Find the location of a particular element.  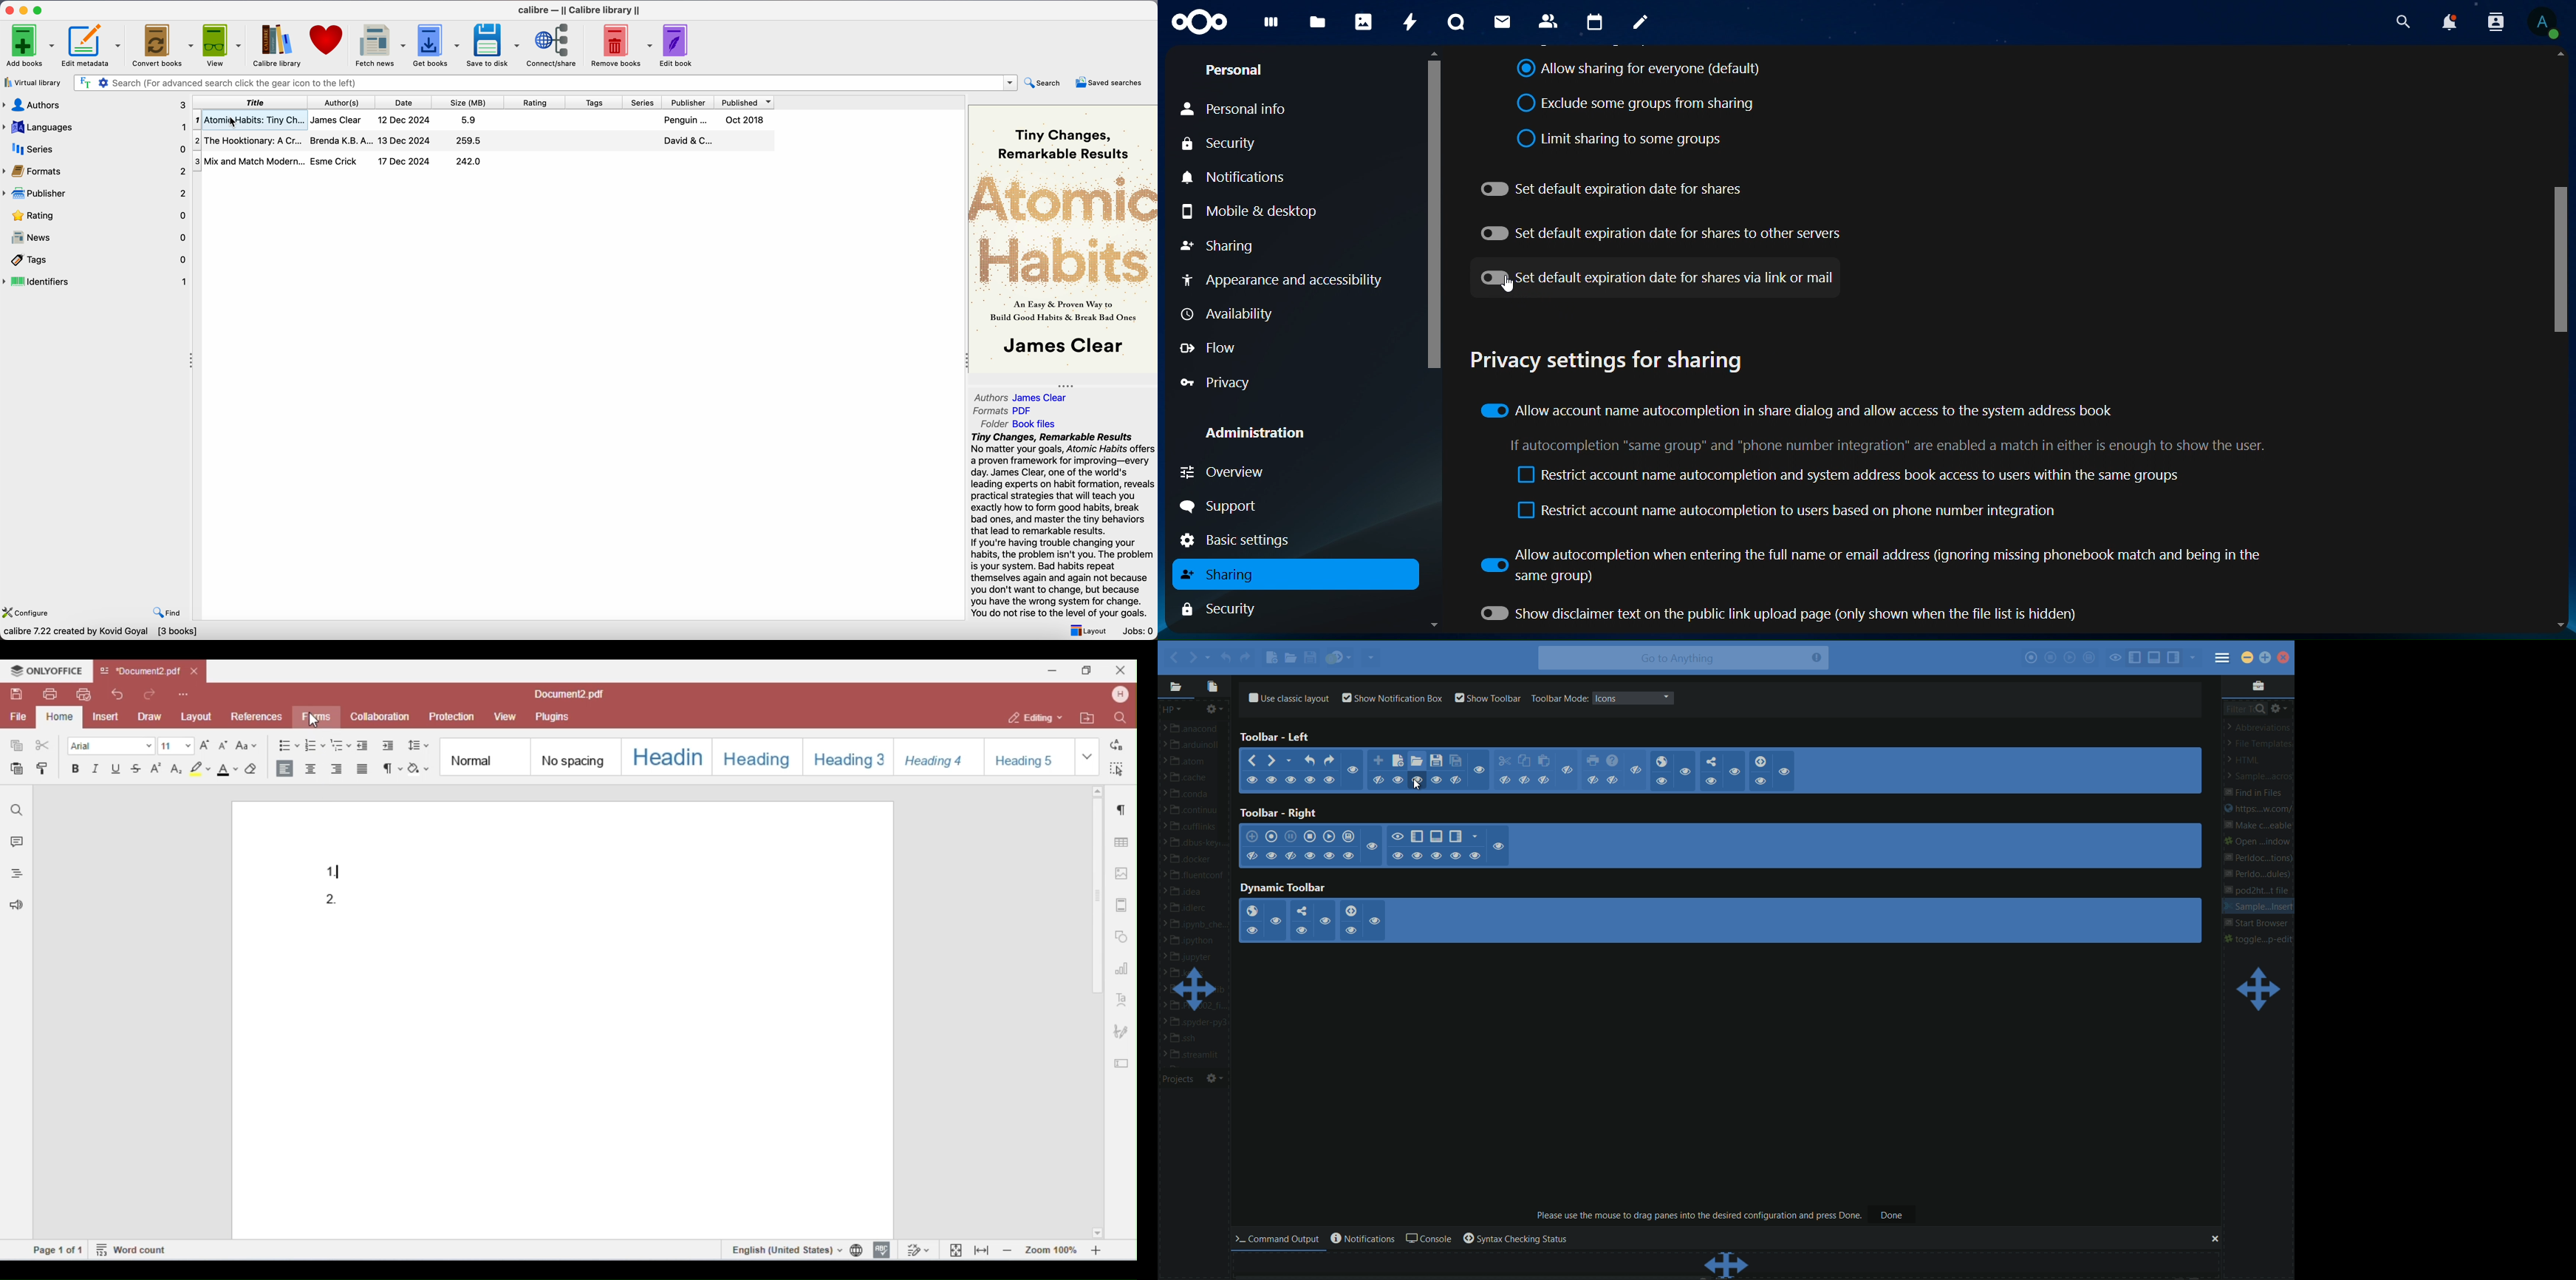

limit sharing to some groups is located at coordinates (1622, 136).